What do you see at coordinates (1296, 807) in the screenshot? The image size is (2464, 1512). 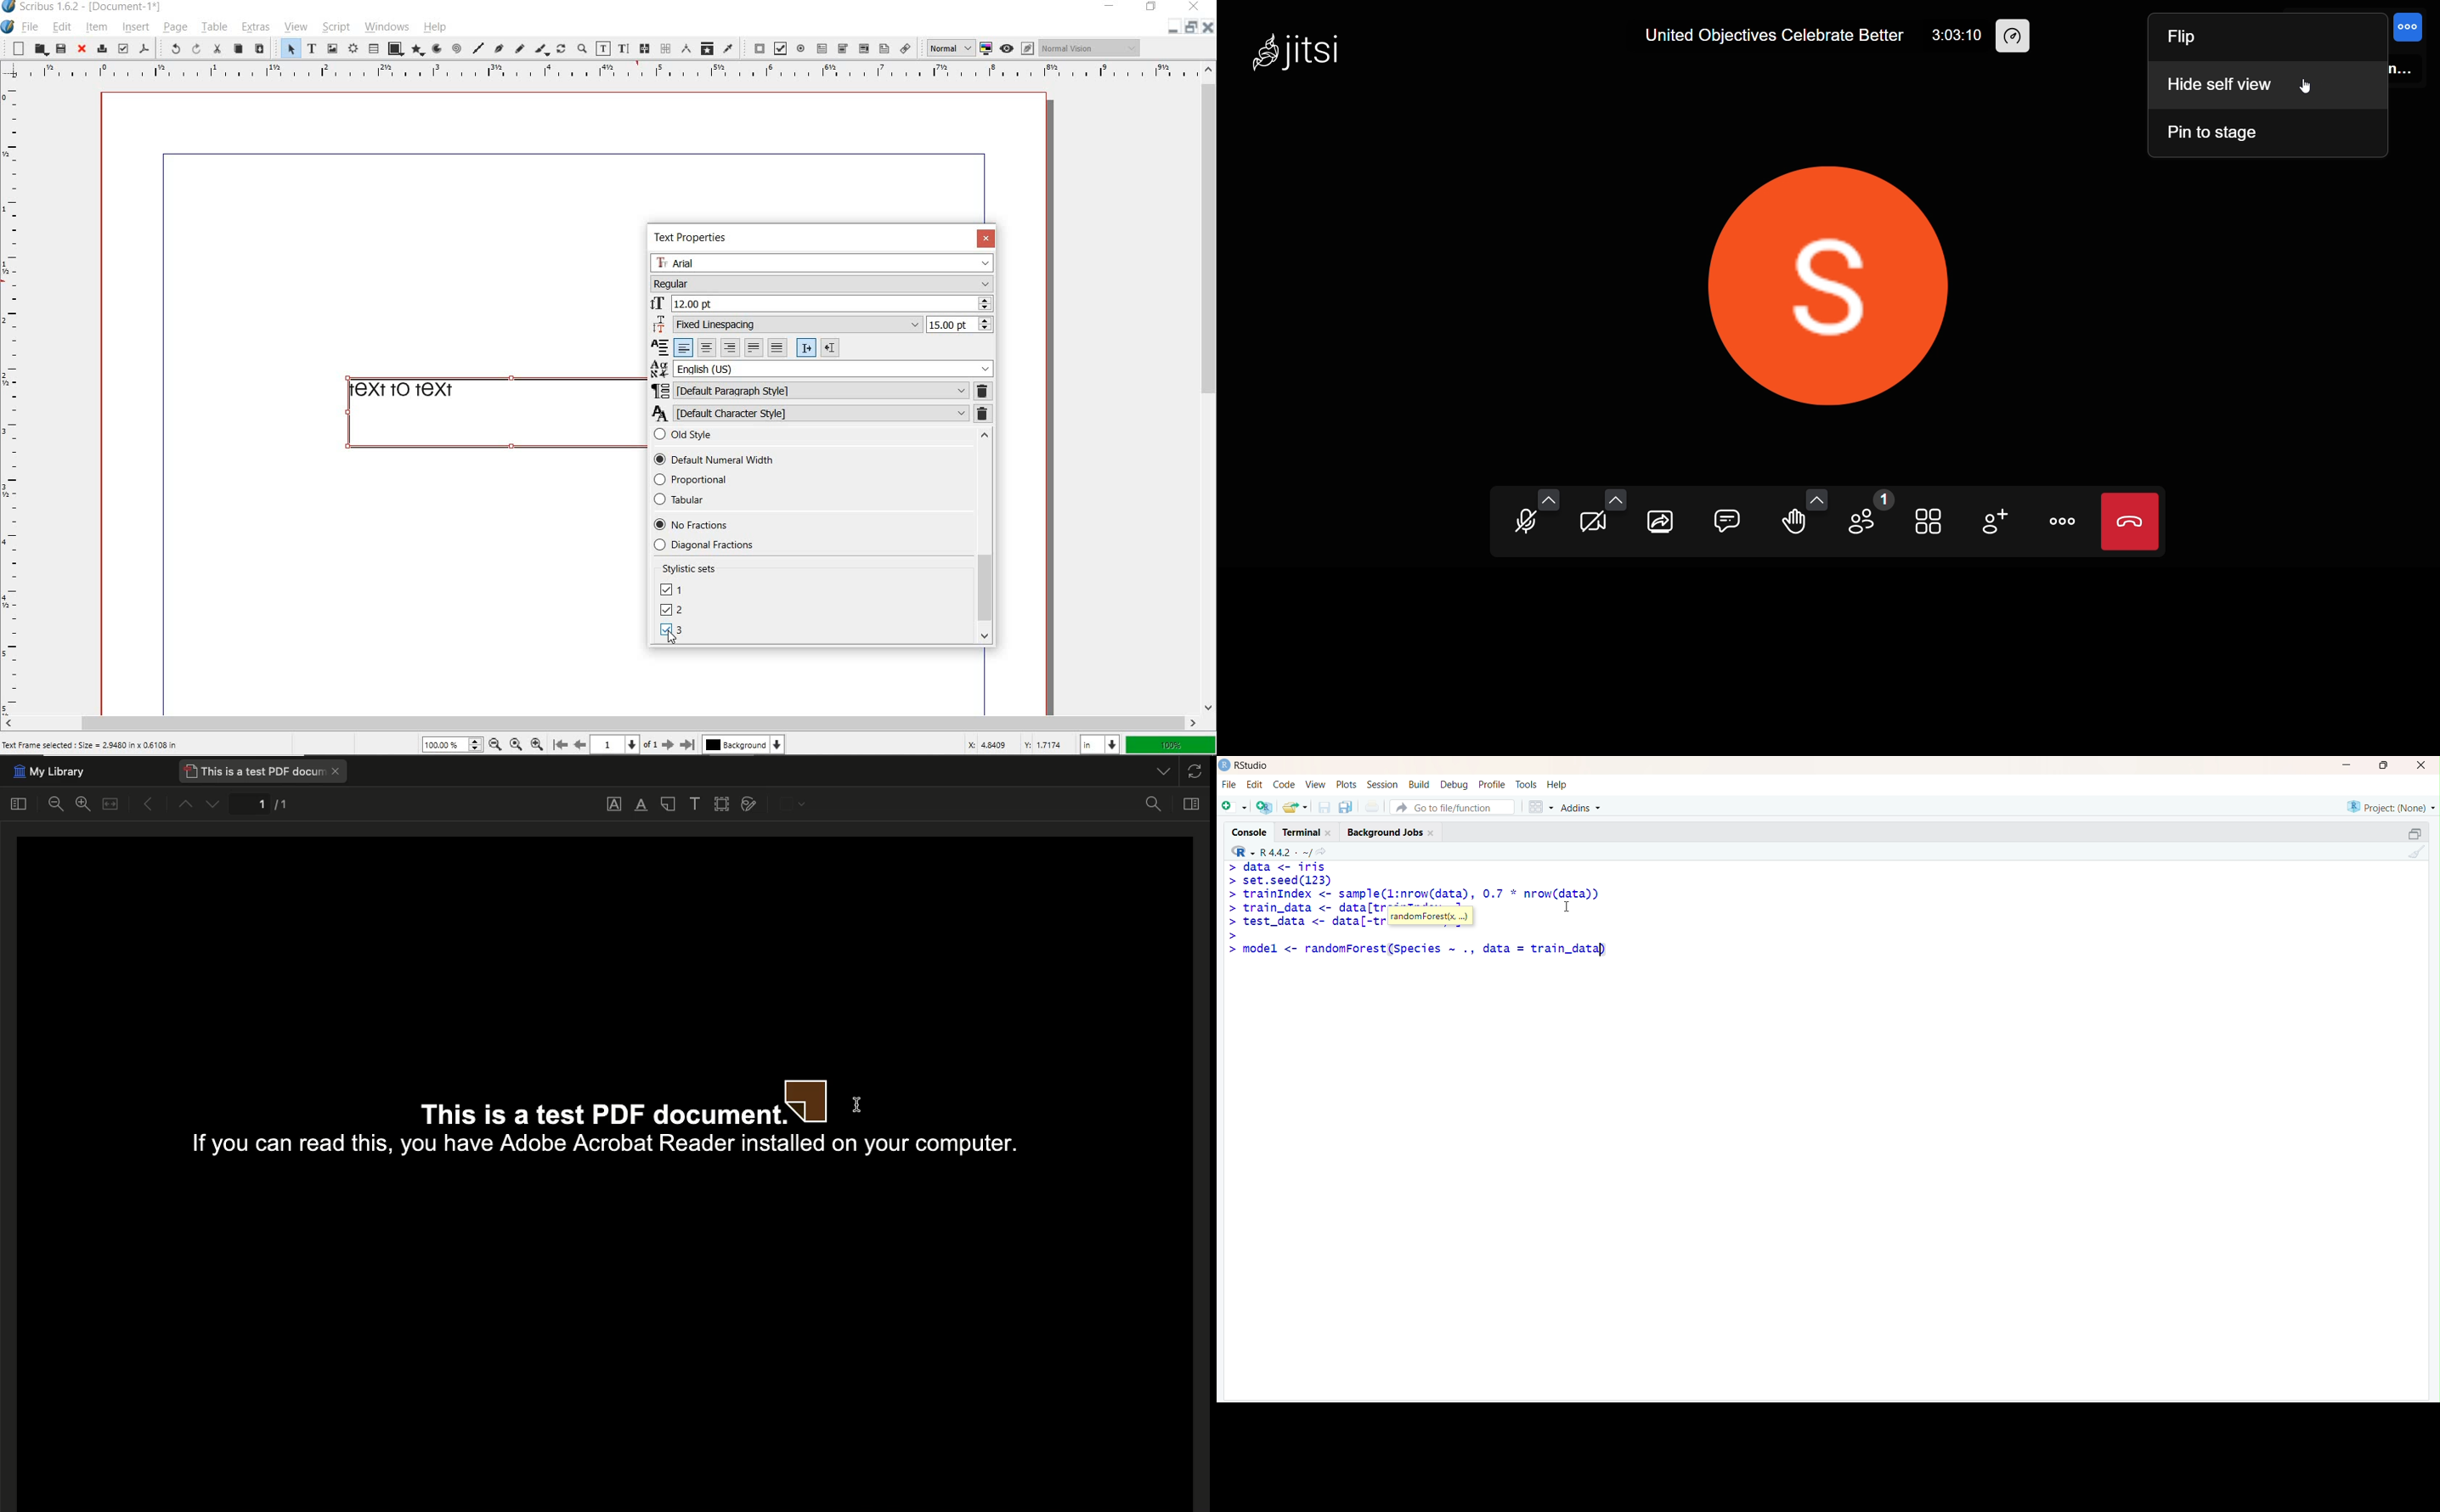 I see `Open an existing file (Ctrl + O)` at bounding box center [1296, 807].